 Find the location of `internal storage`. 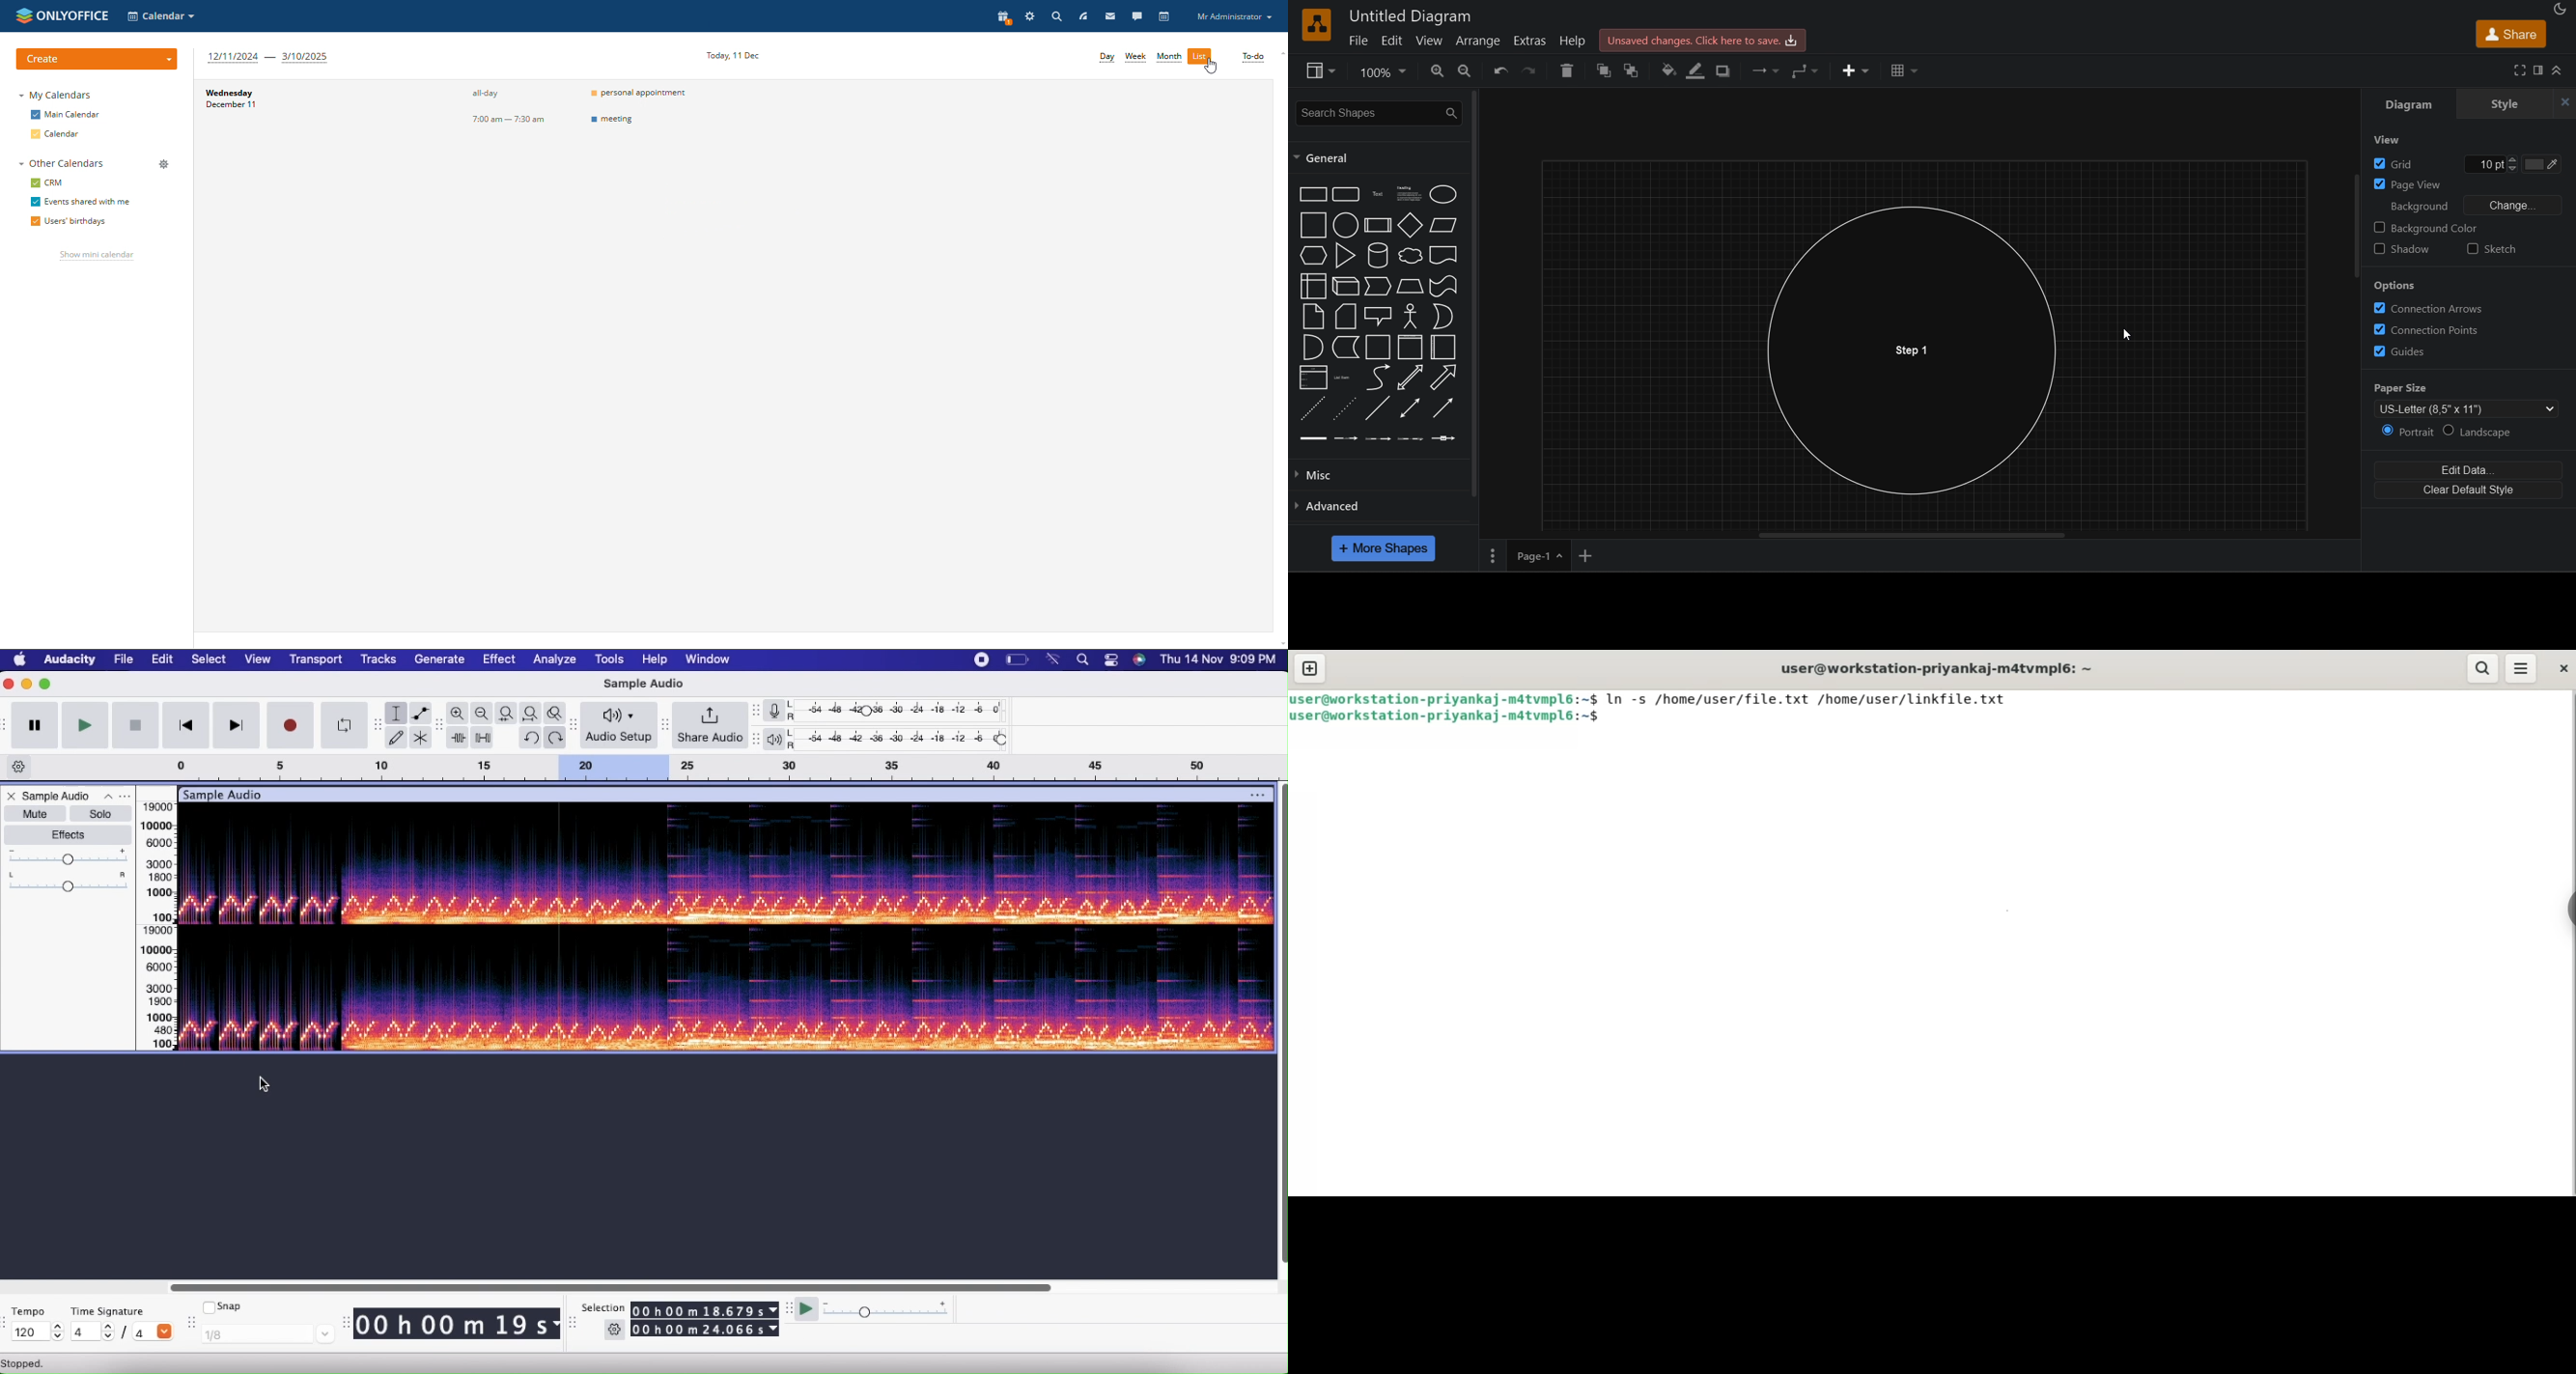

internal storage is located at coordinates (1309, 285).